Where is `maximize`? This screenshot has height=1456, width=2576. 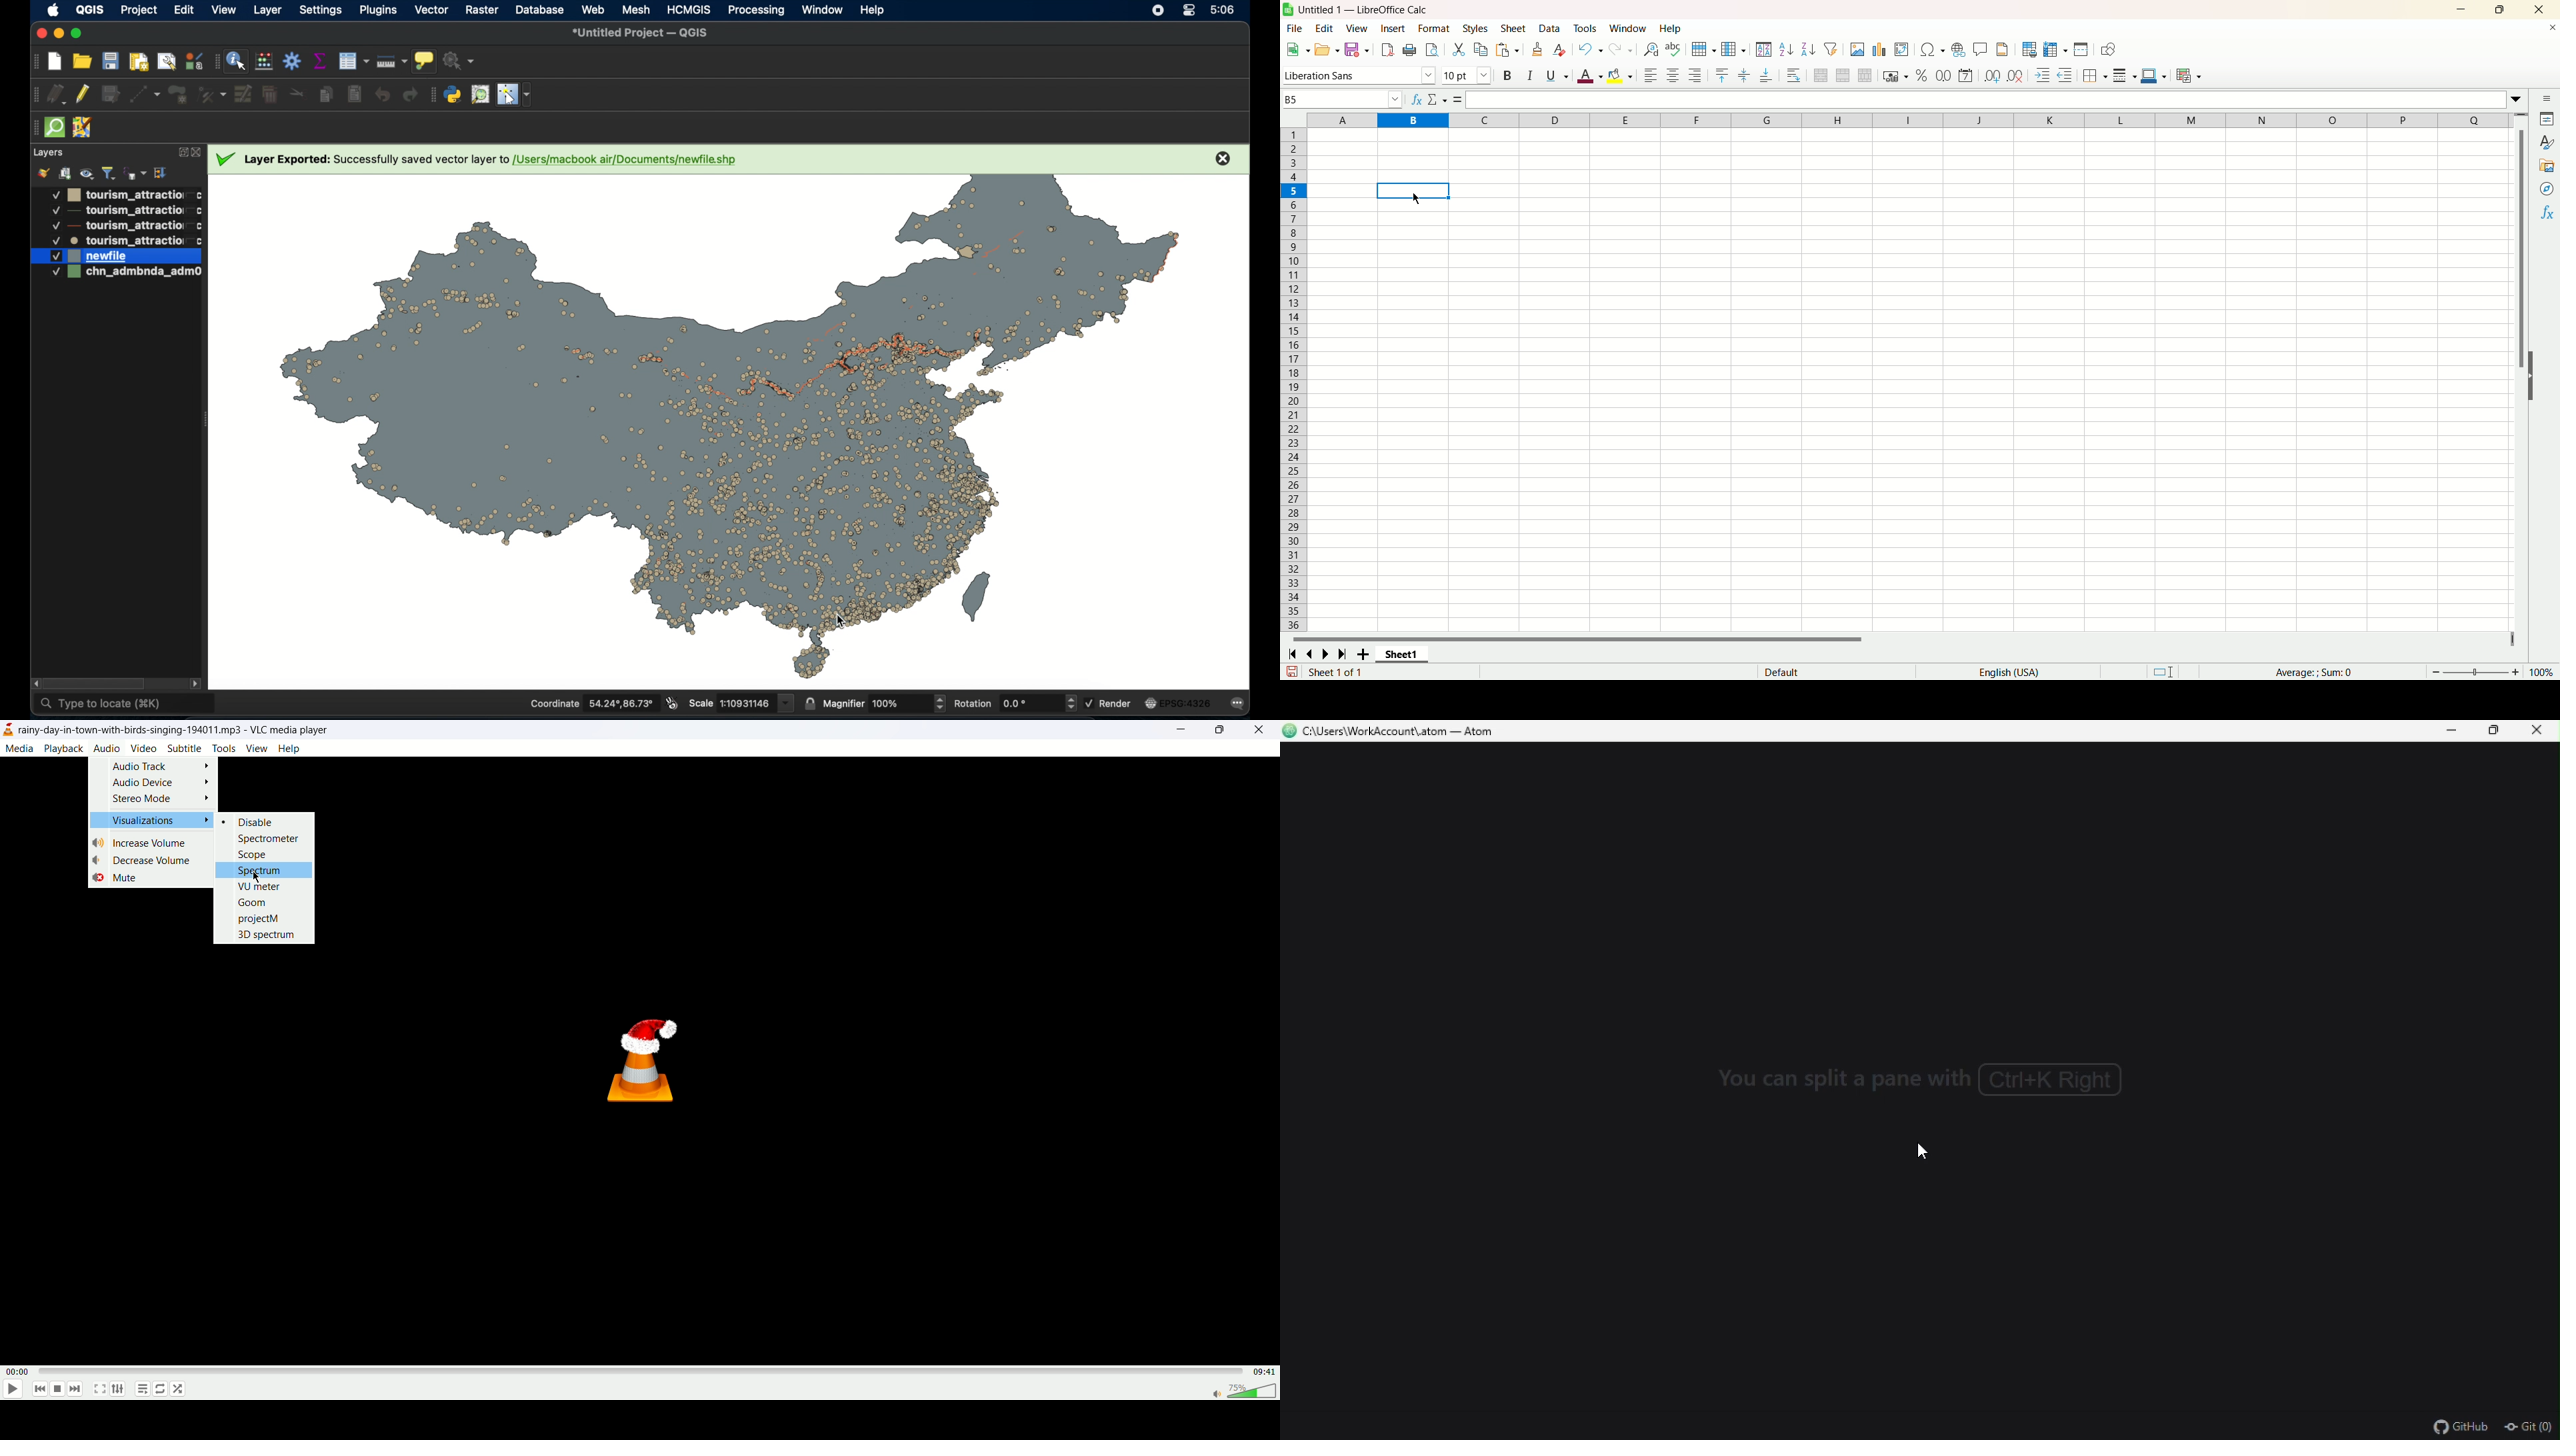 maximize is located at coordinates (2498, 11).